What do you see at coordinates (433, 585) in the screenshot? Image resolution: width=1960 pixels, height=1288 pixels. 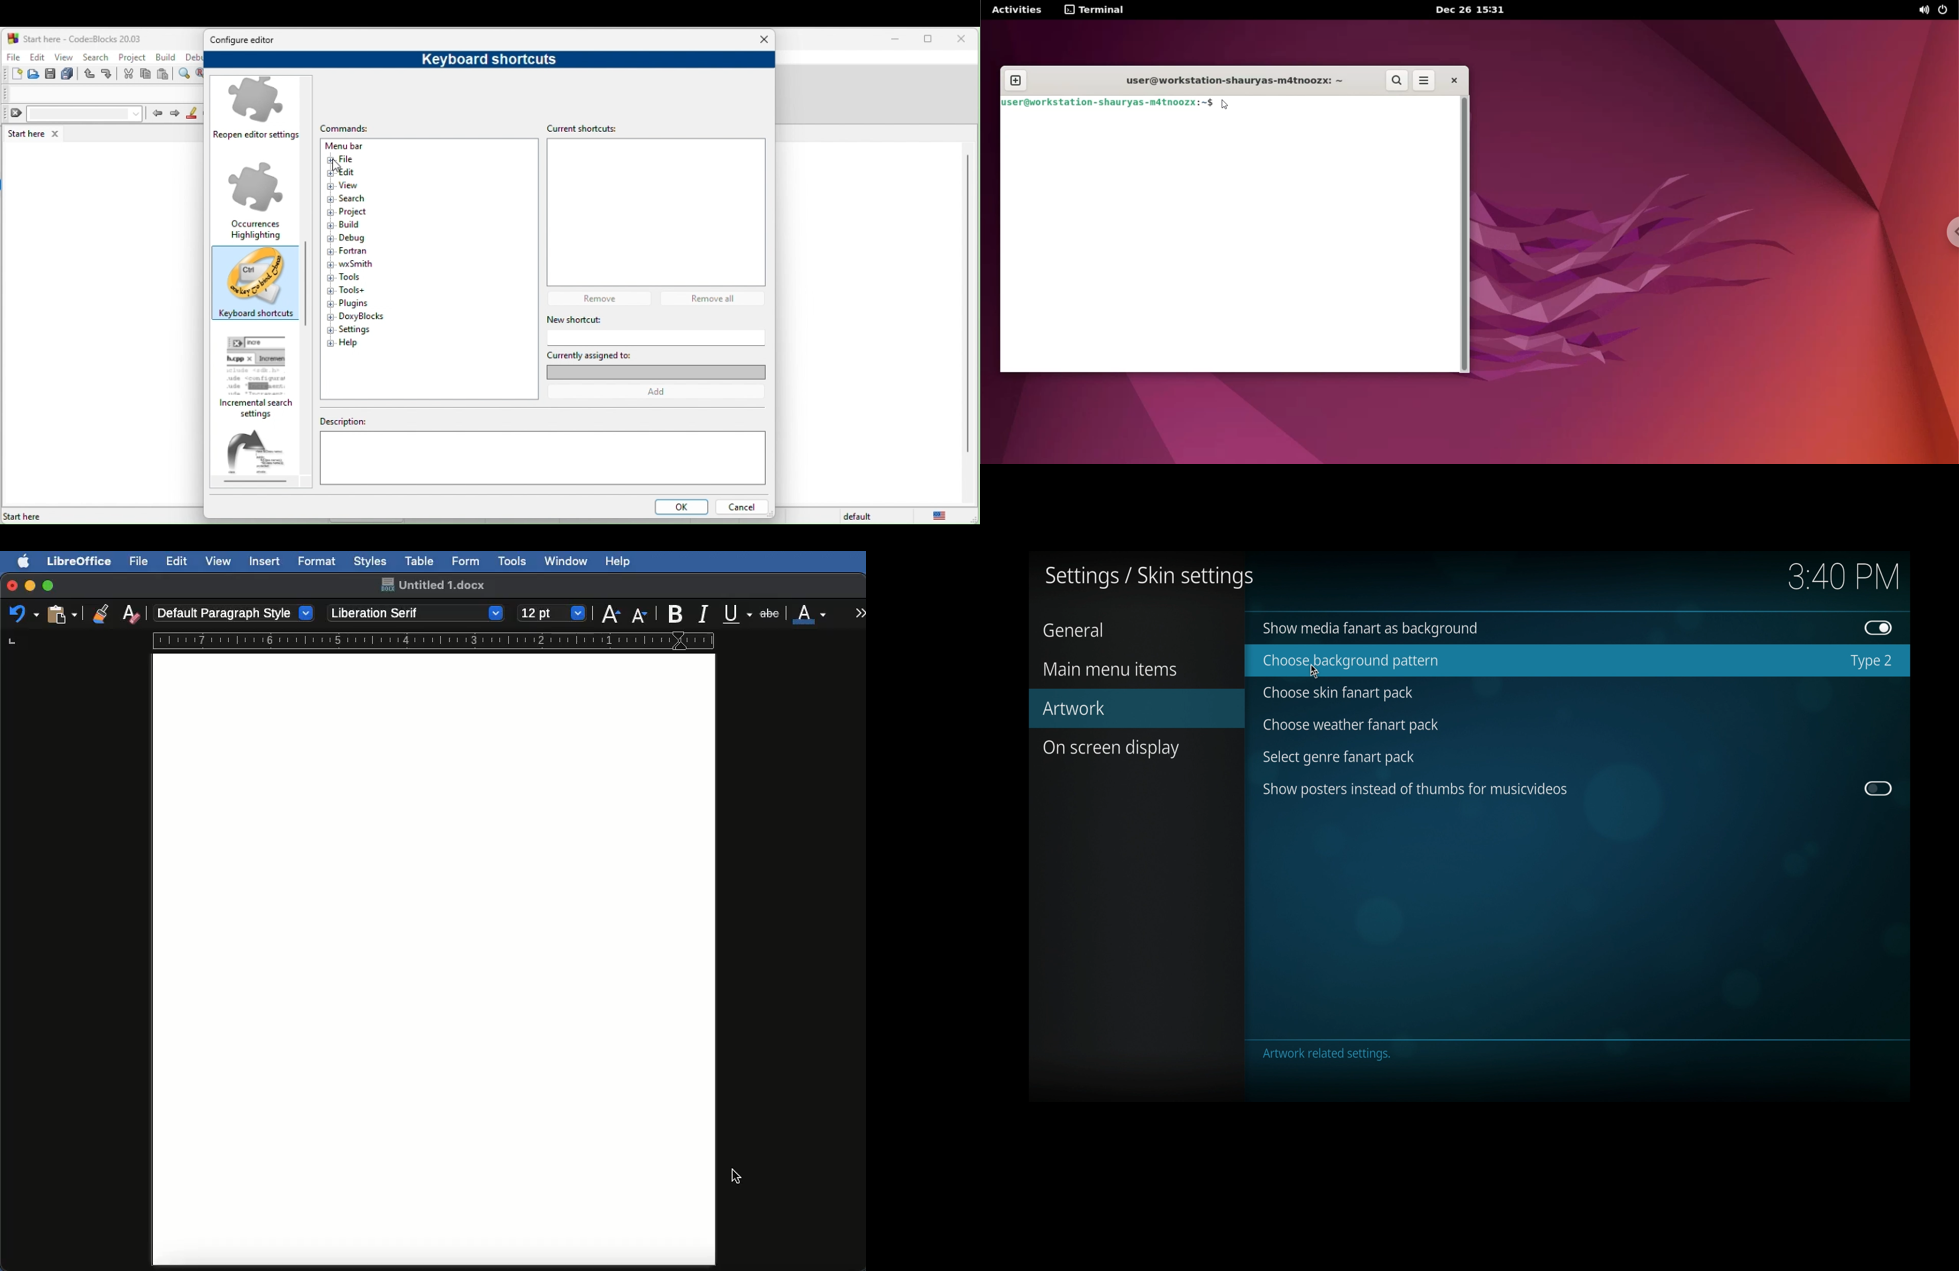 I see `Name` at bounding box center [433, 585].